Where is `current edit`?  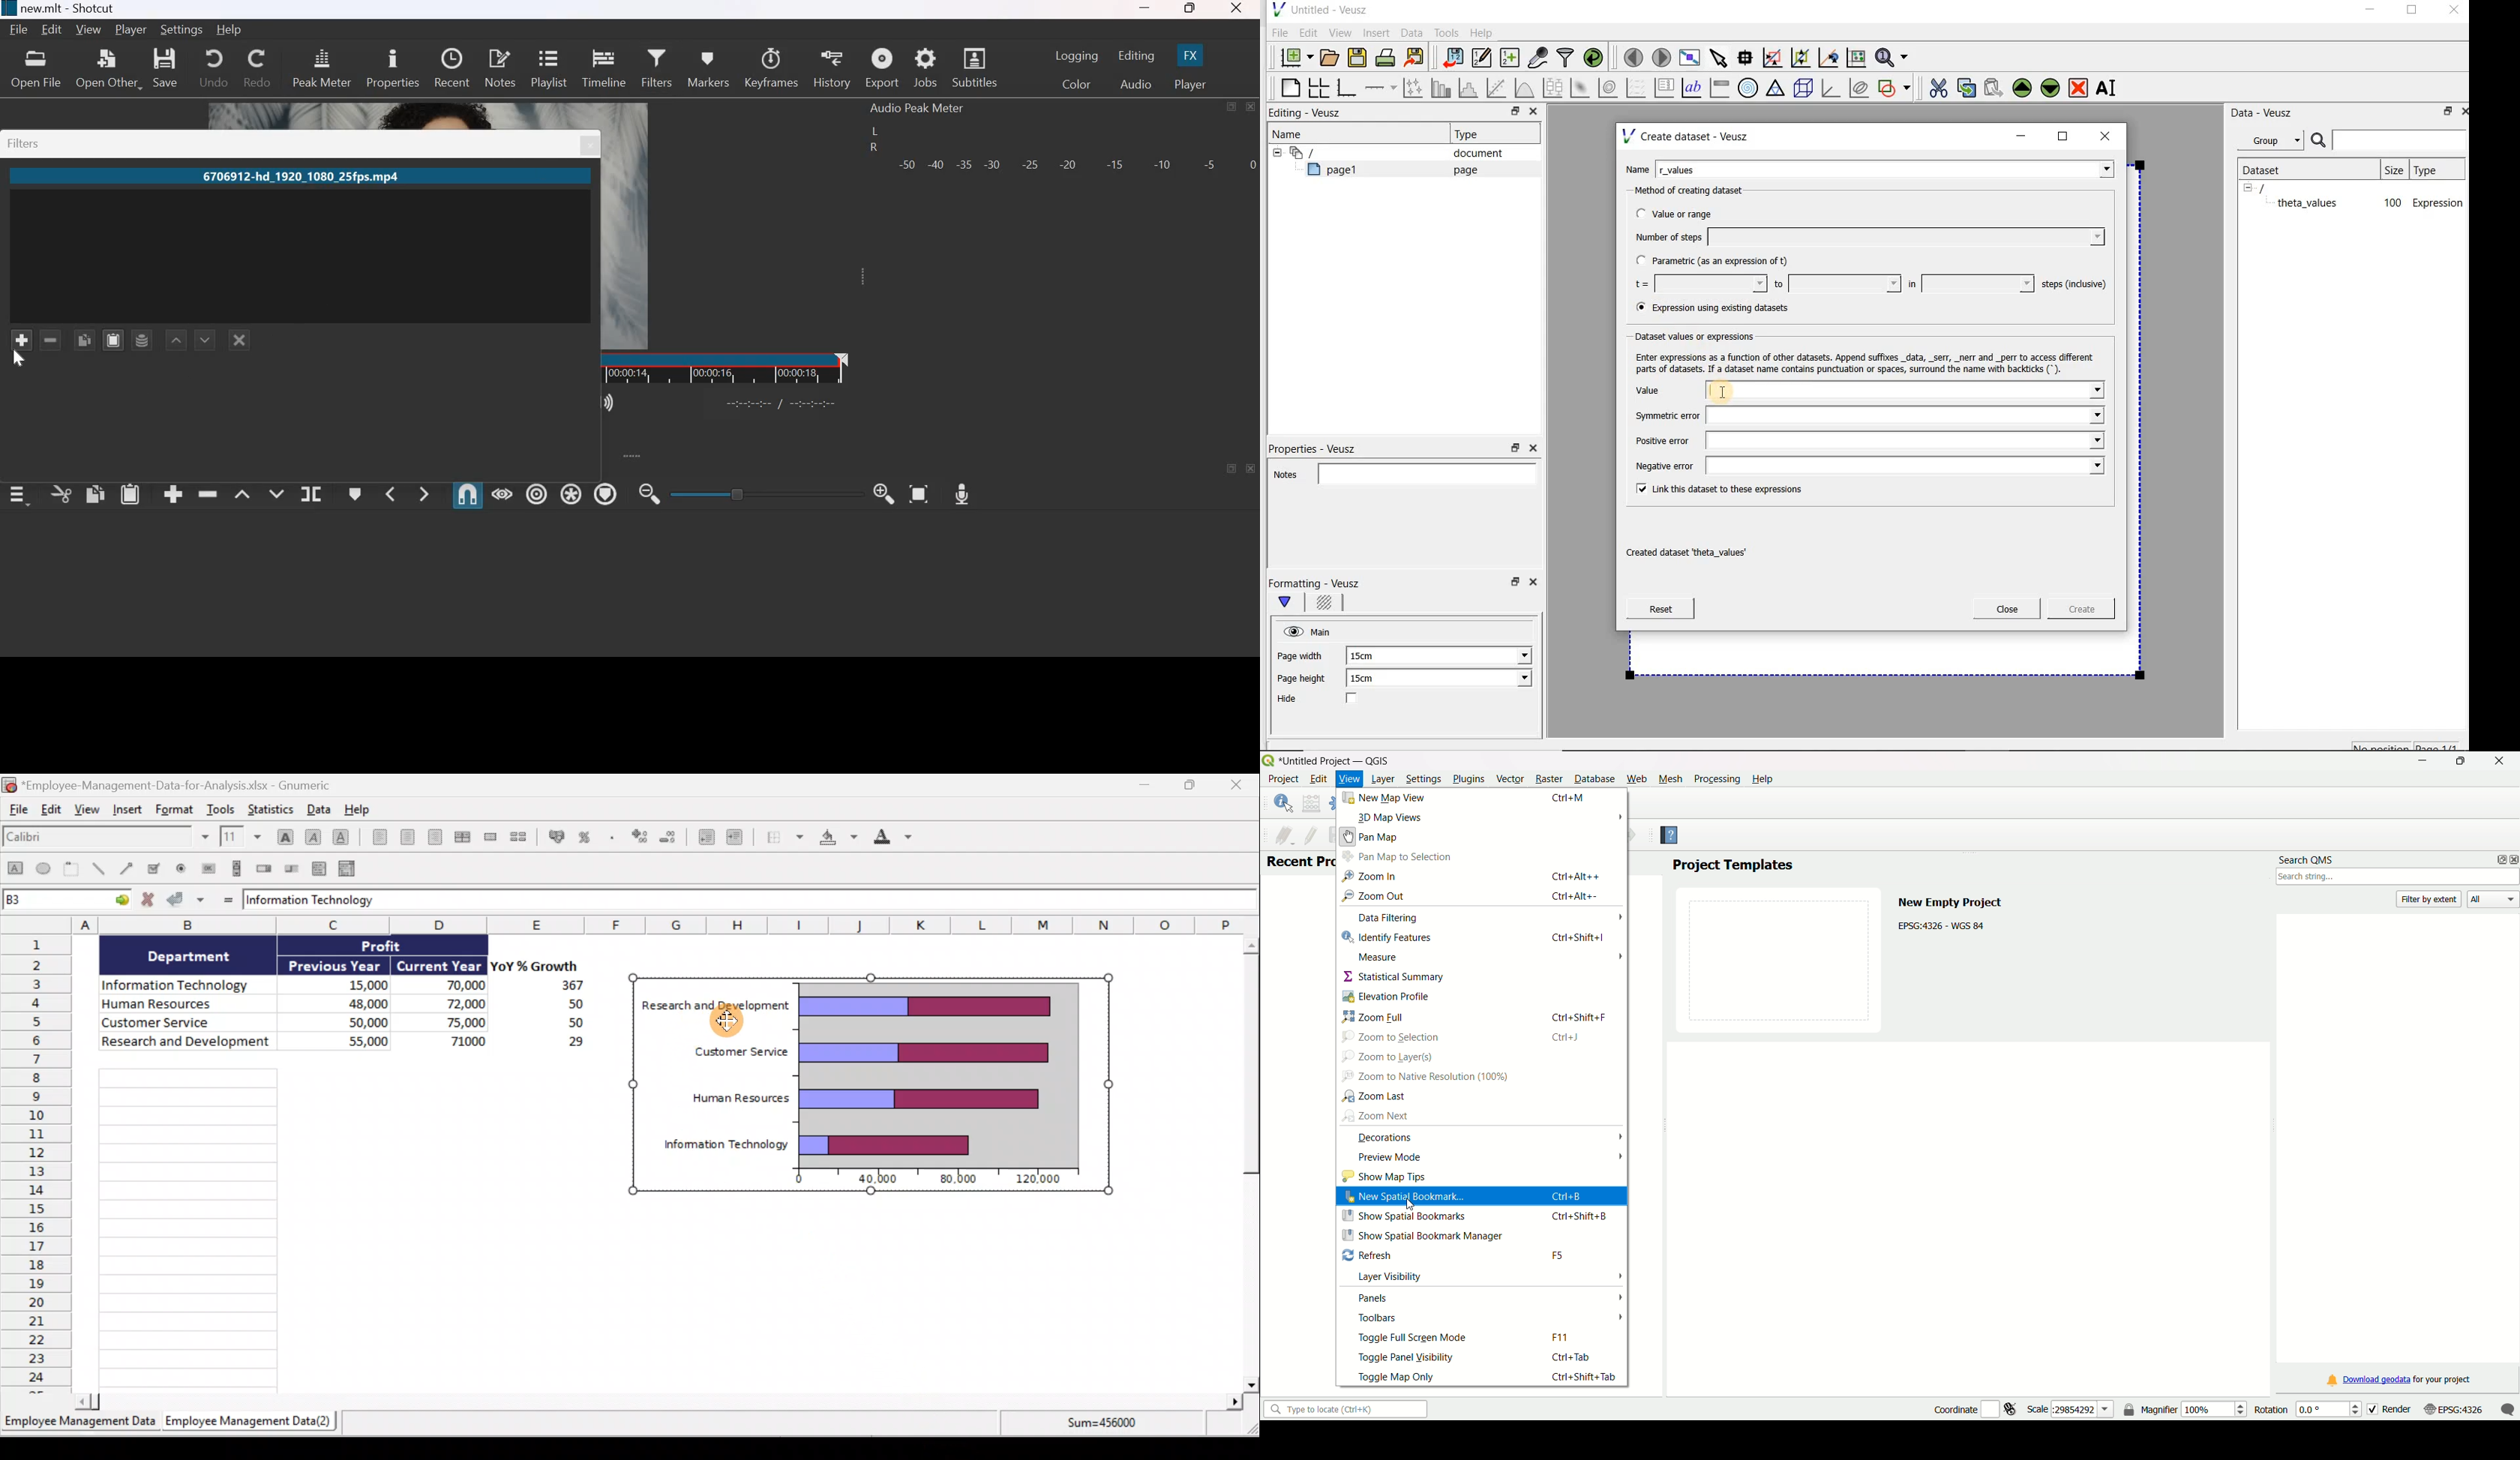
current edit is located at coordinates (1279, 834).